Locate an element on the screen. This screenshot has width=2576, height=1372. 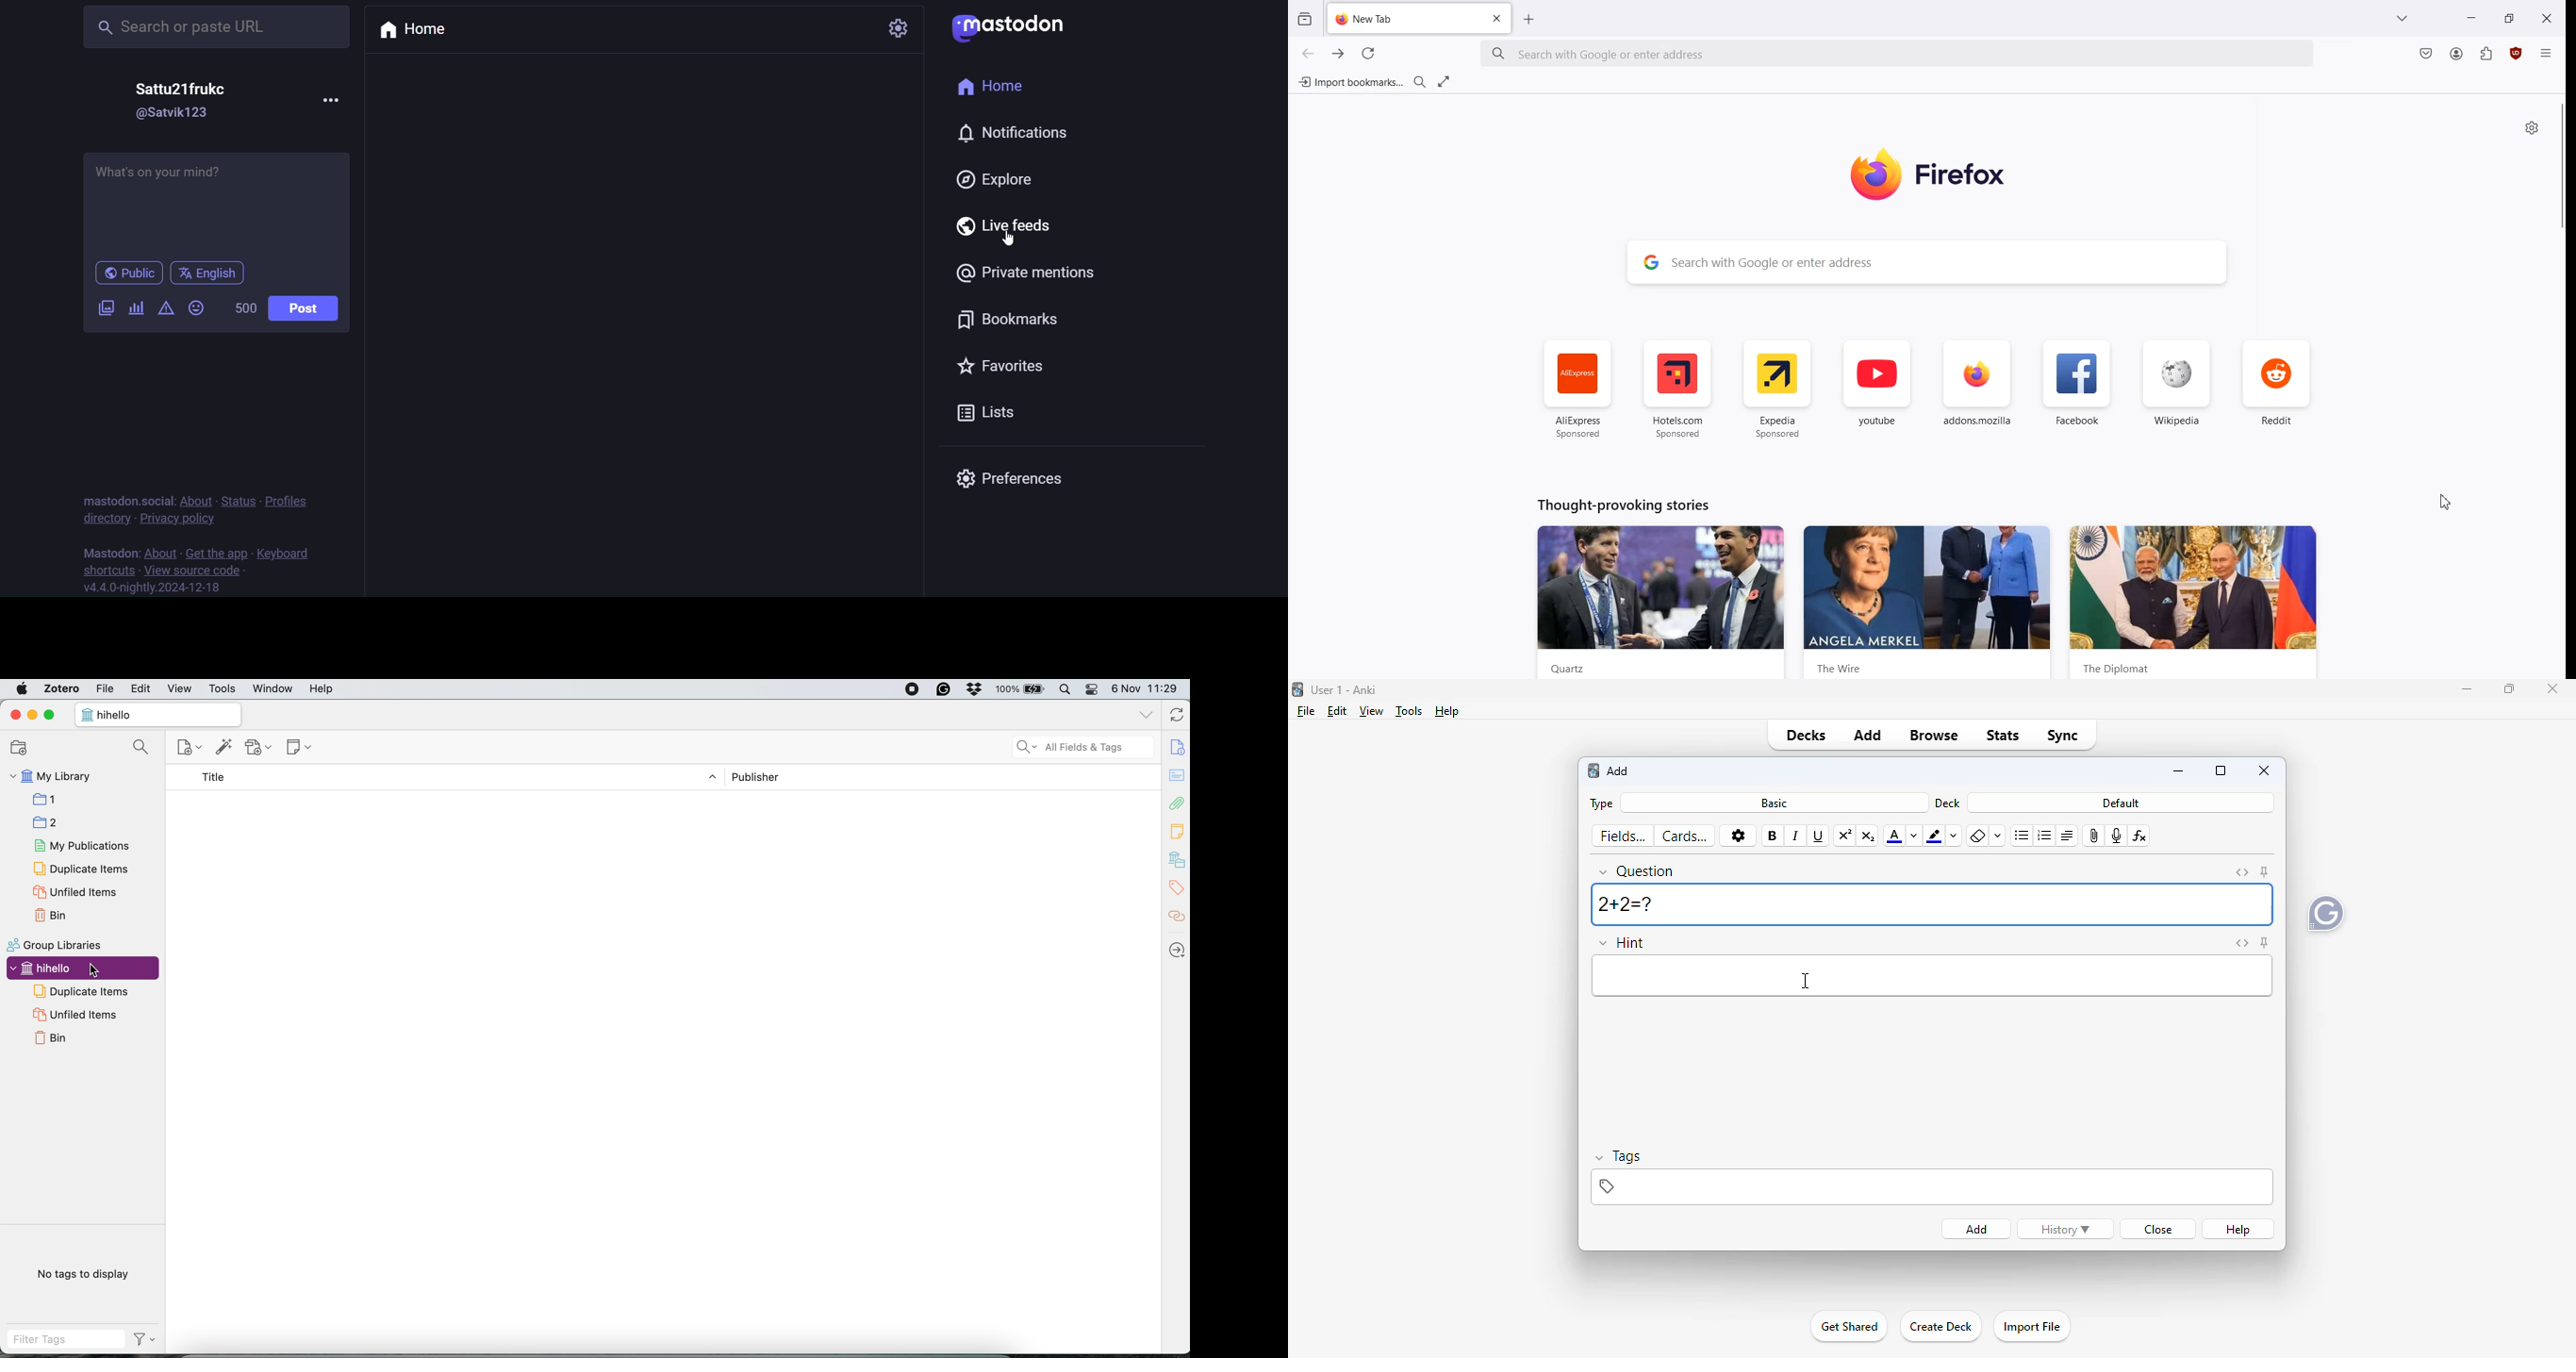
setting is located at coordinates (899, 28).